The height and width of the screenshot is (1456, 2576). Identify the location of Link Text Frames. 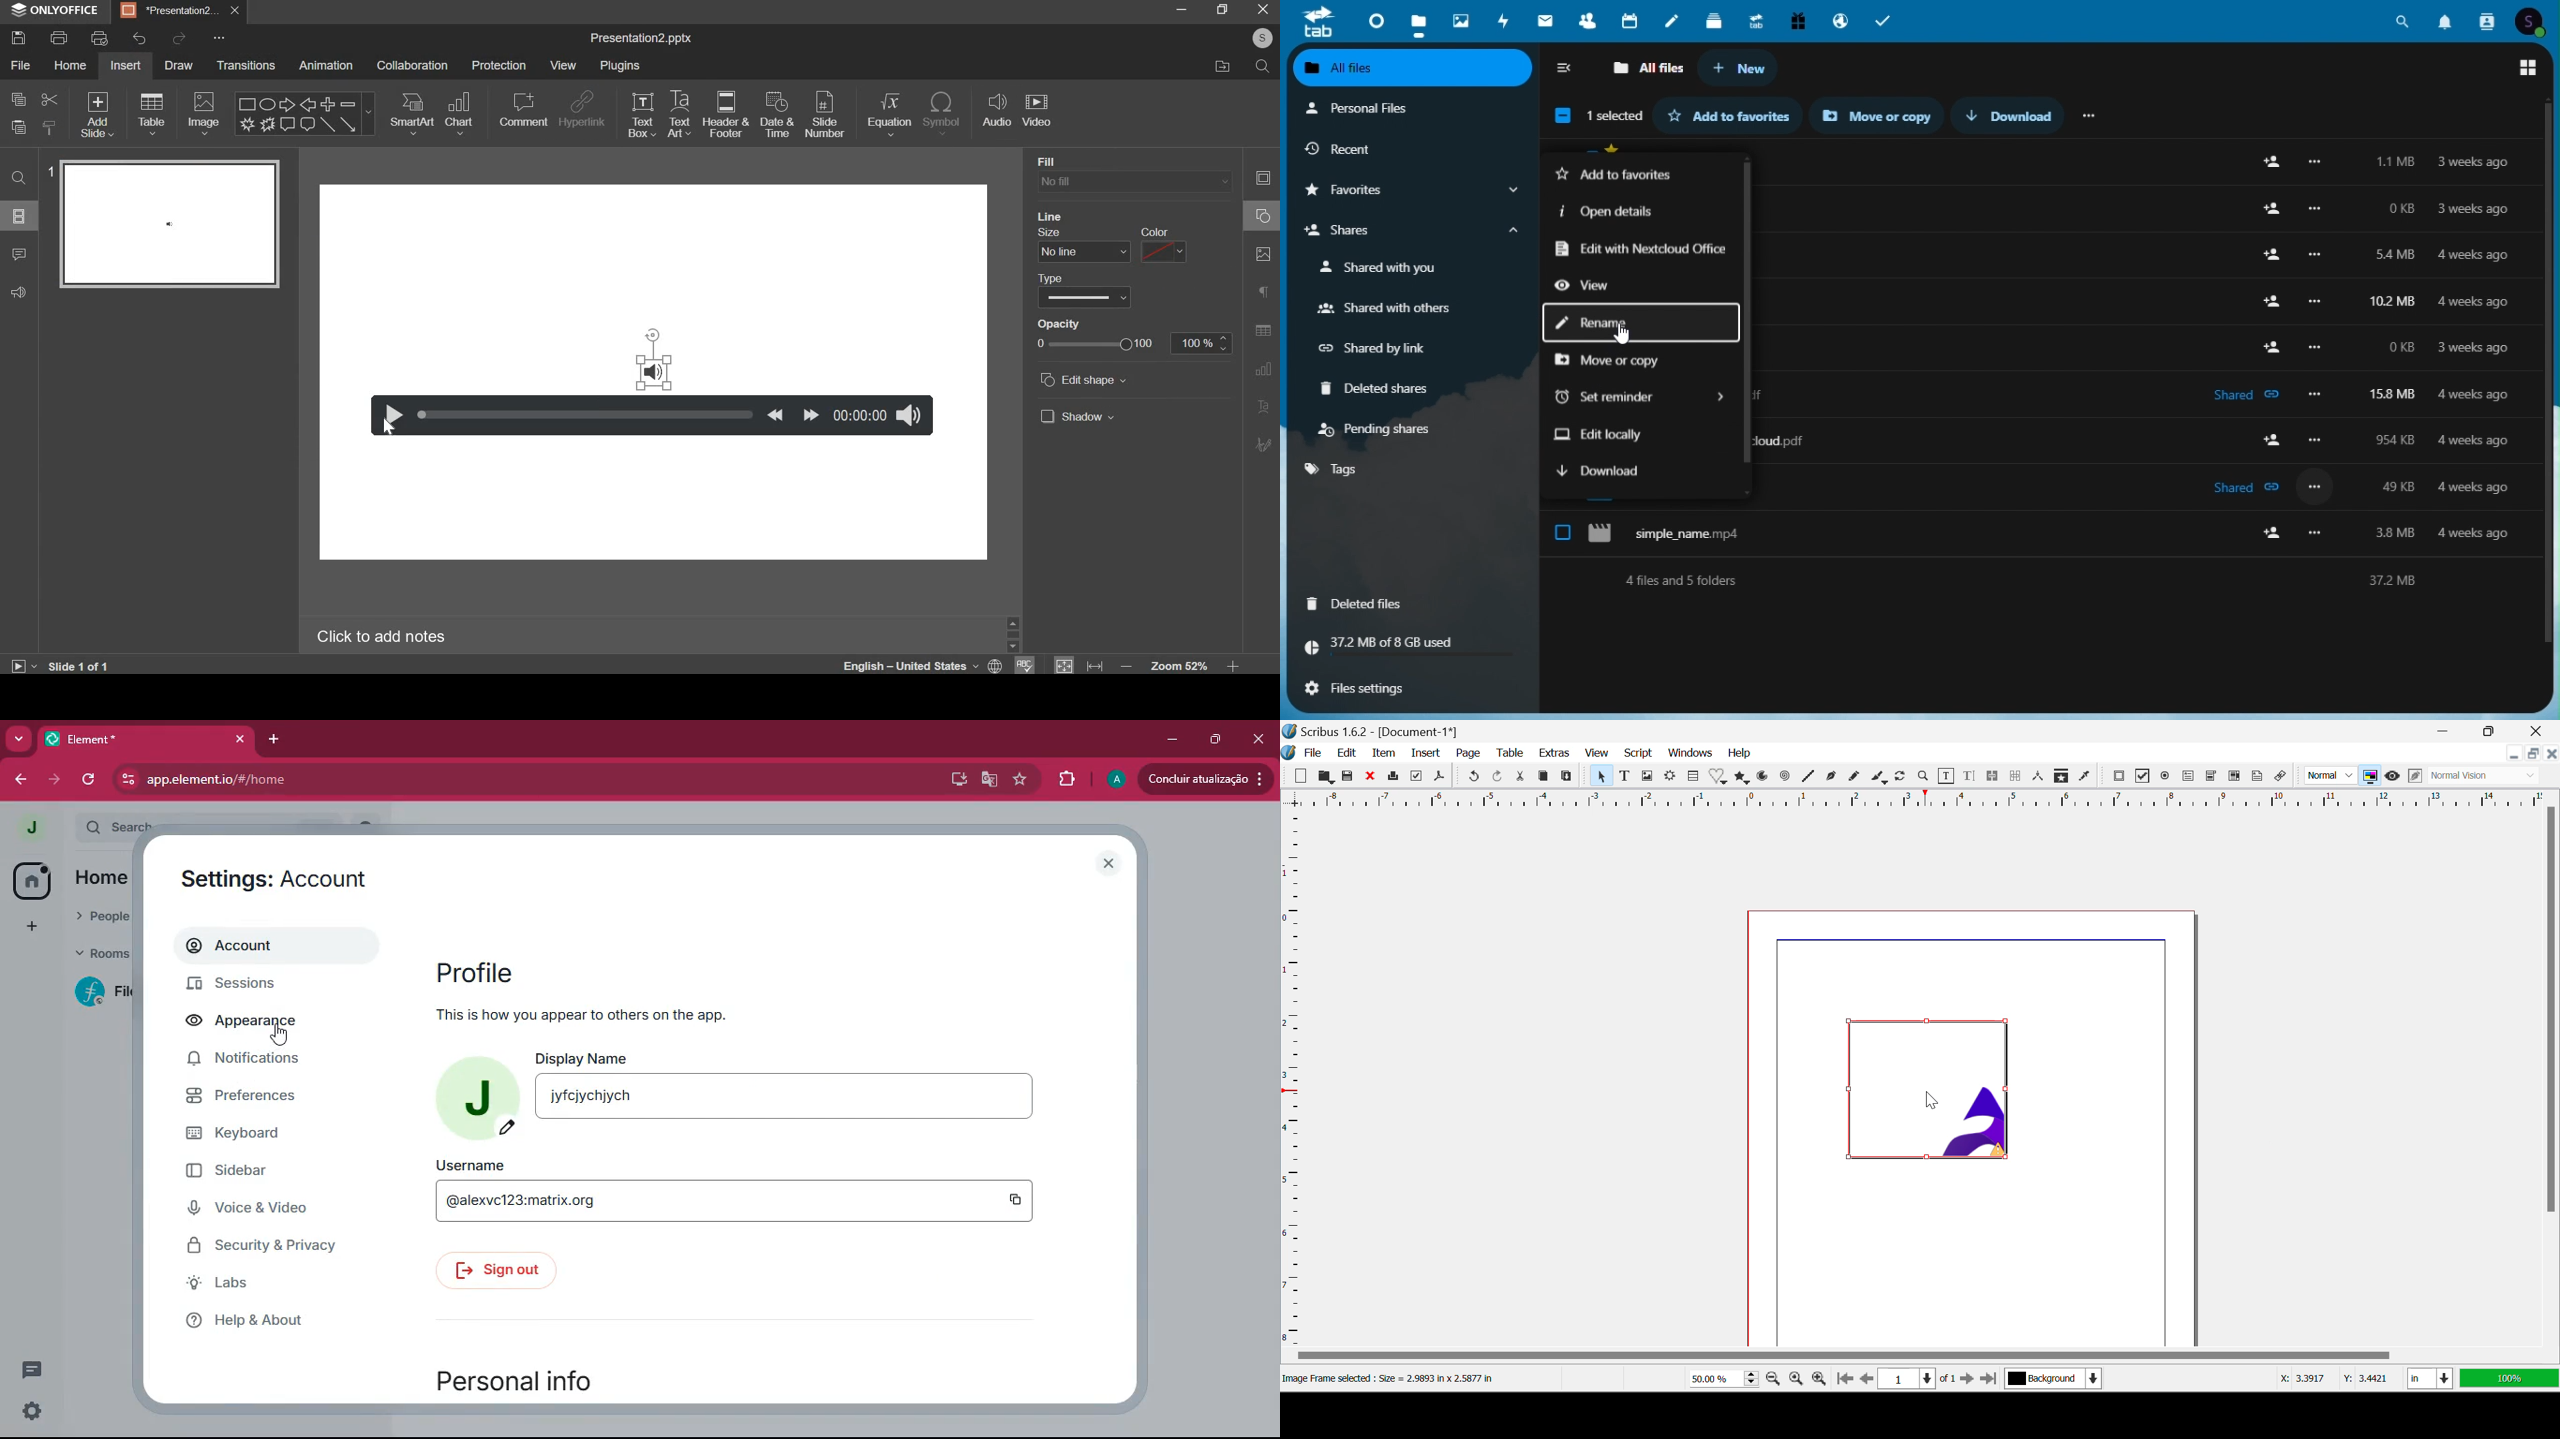
(1993, 777).